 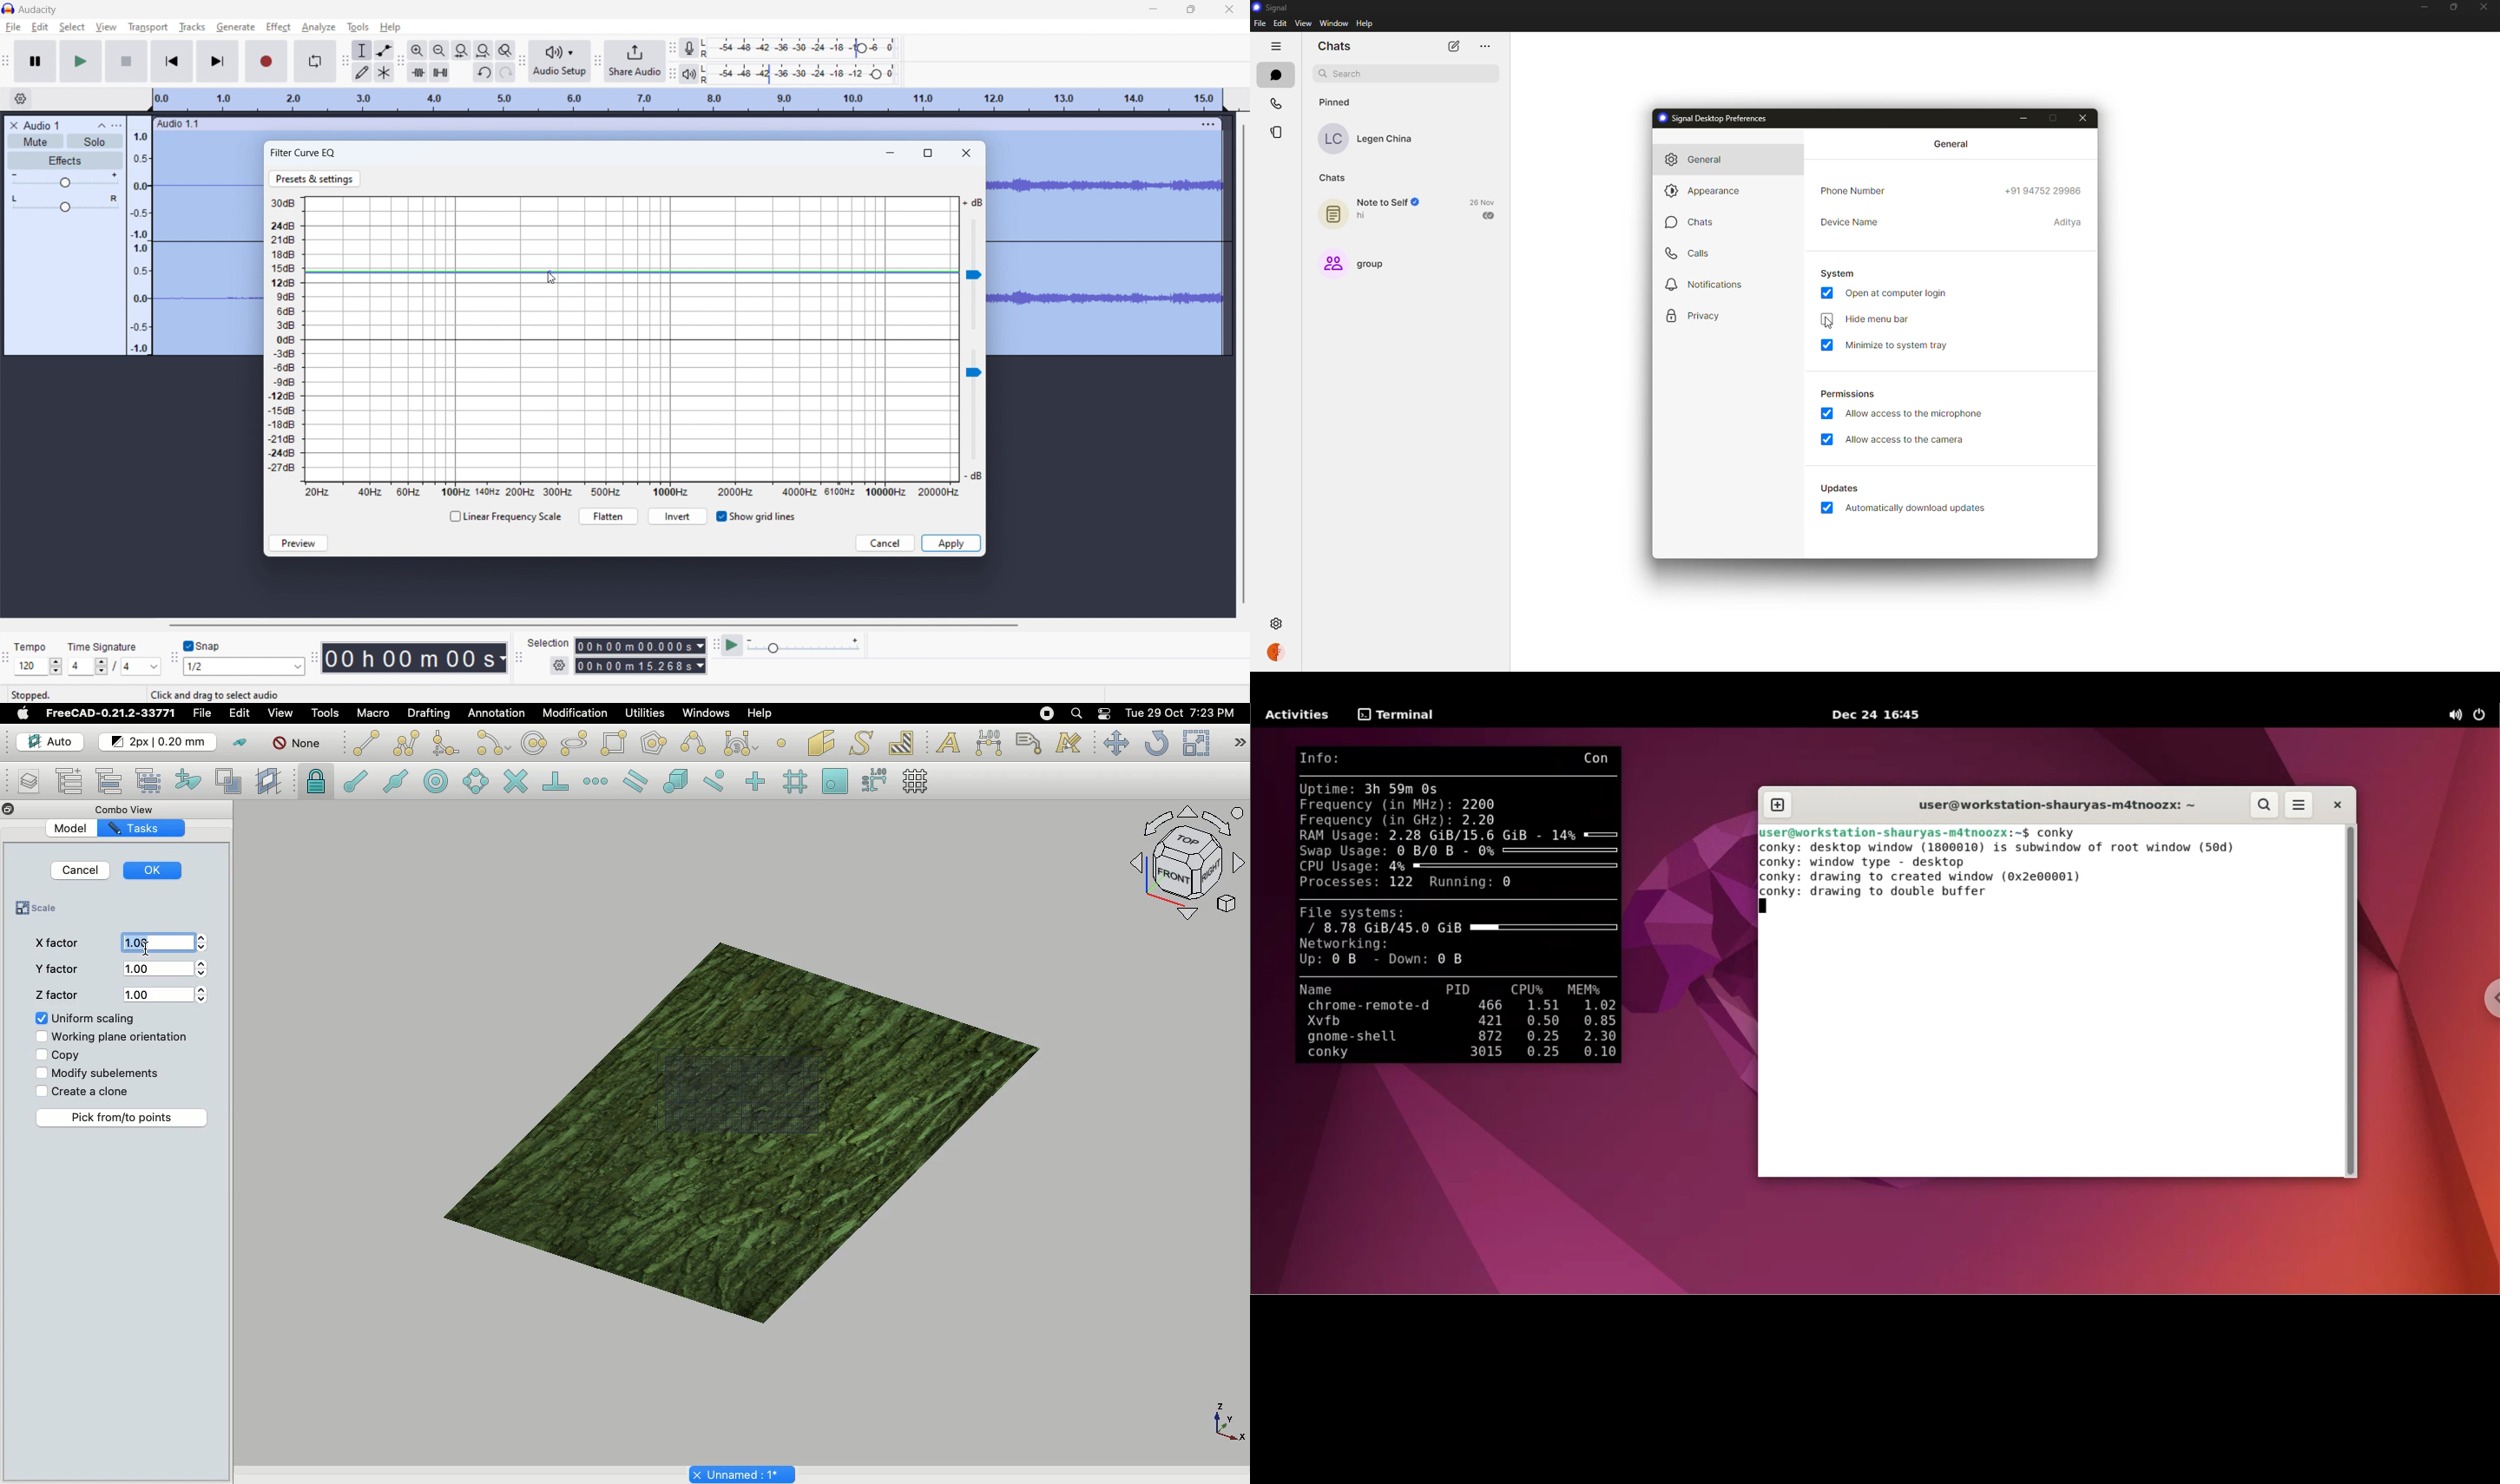 What do you see at coordinates (55, 972) in the screenshot?
I see `Y factor` at bounding box center [55, 972].